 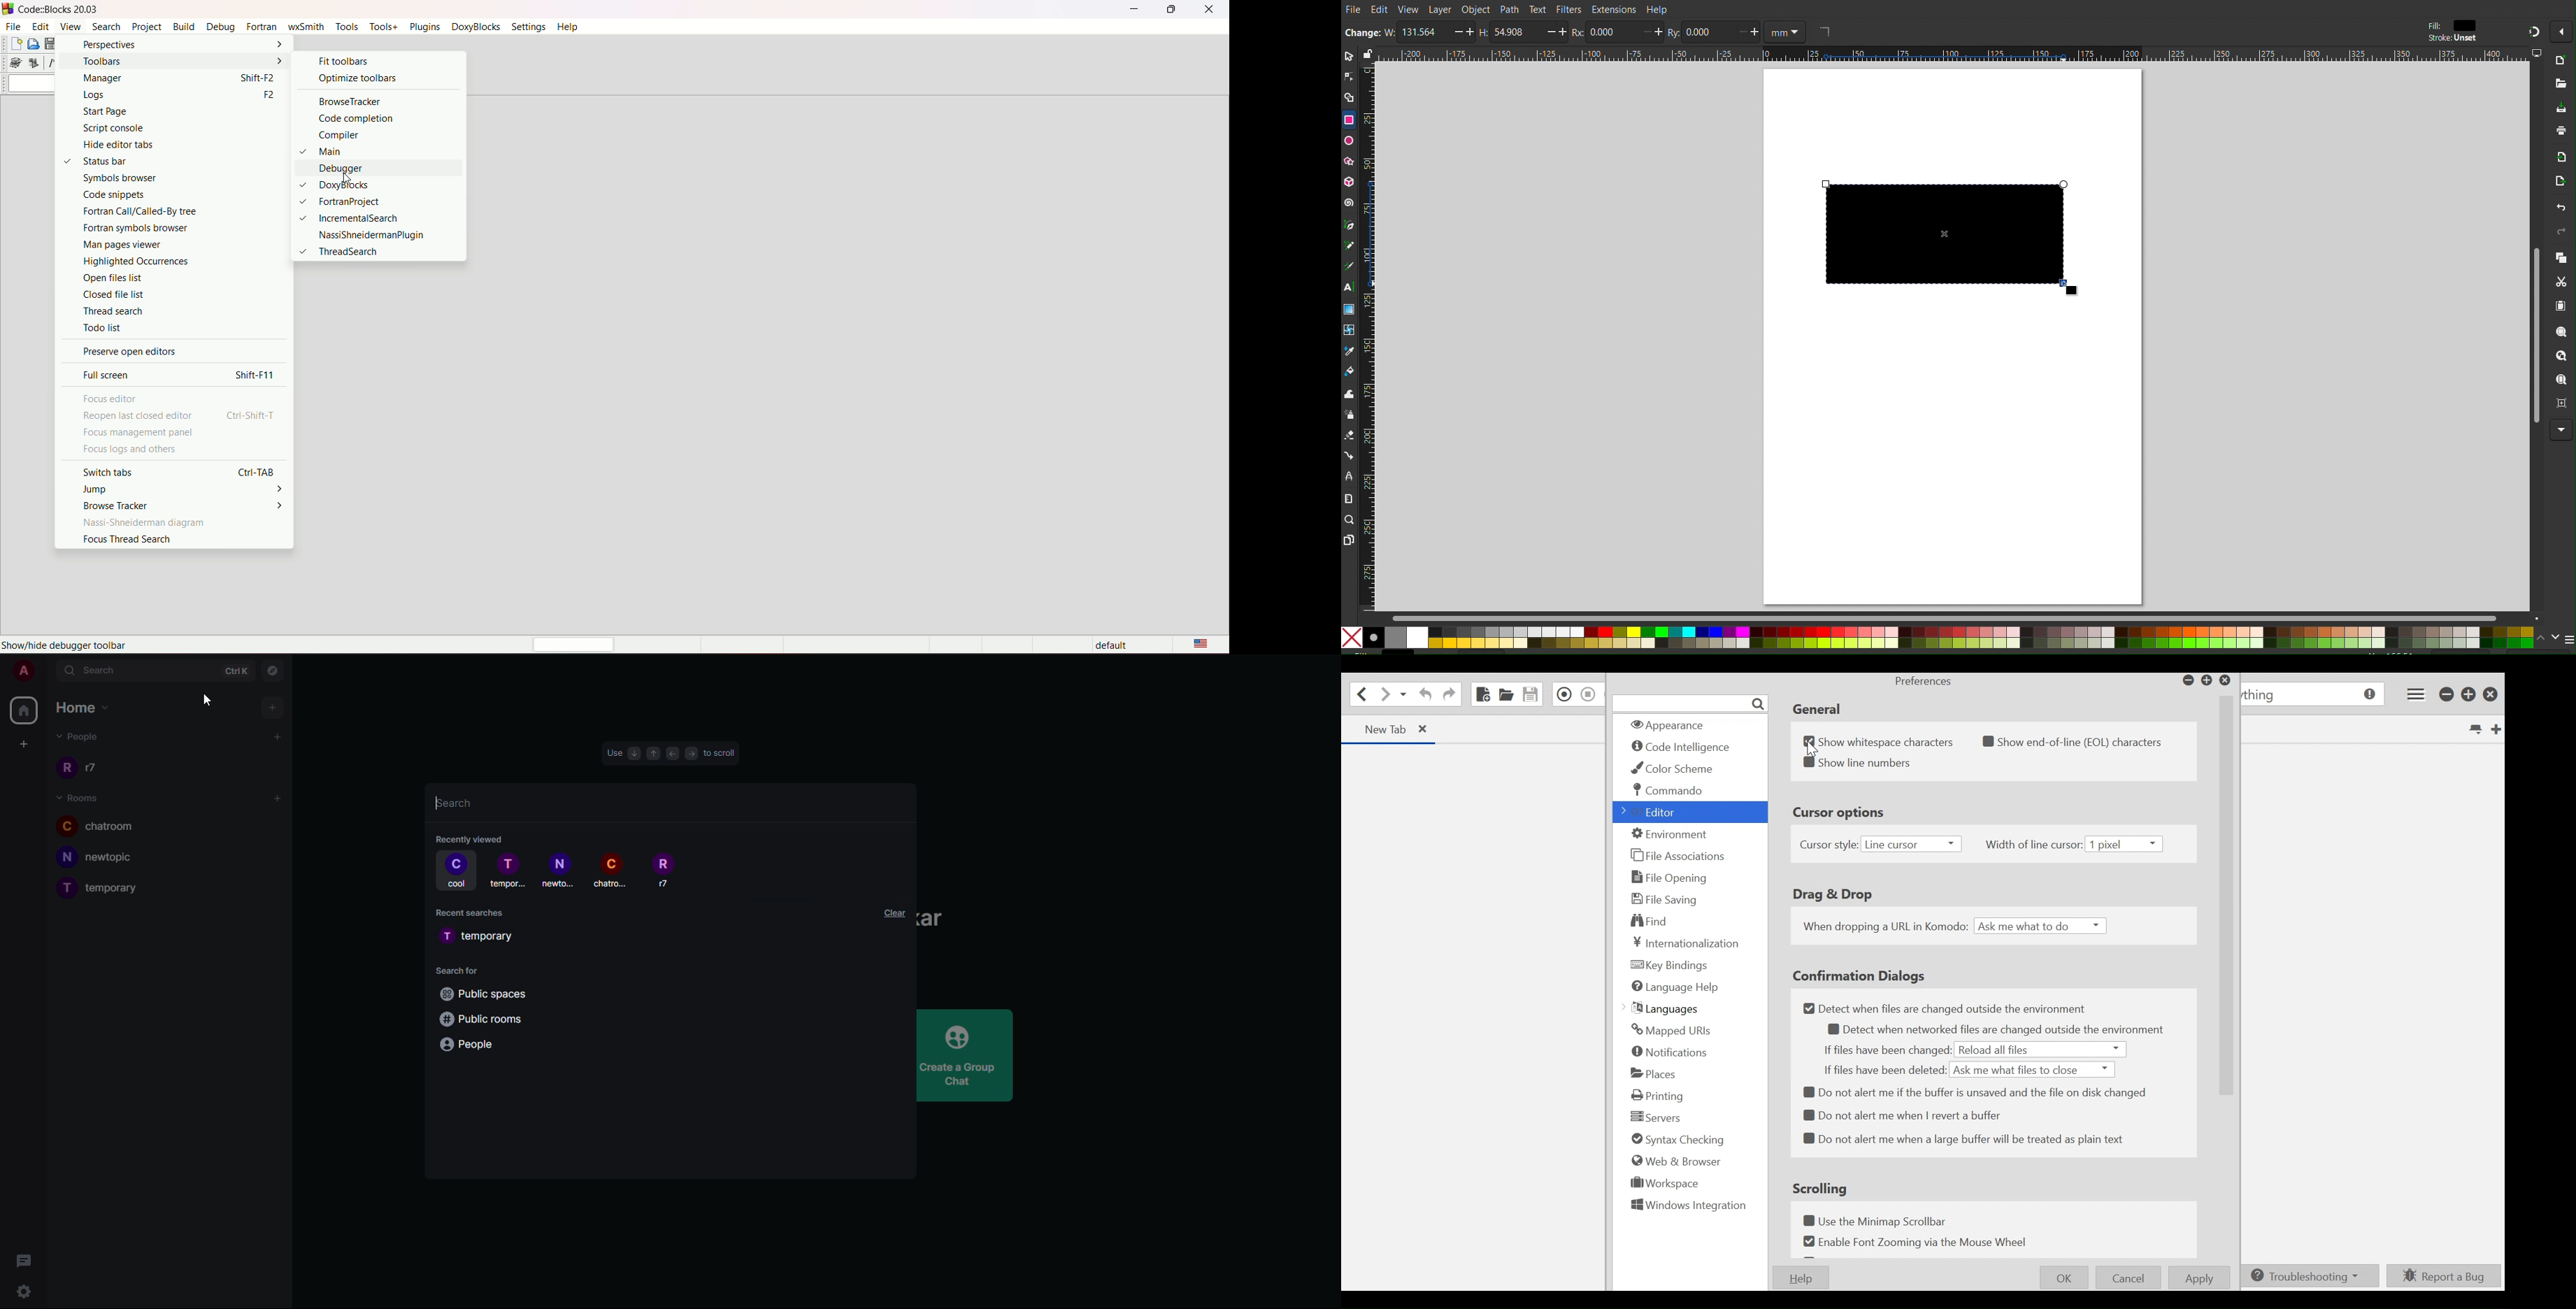 I want to click on room, so click(x=483, y=937).